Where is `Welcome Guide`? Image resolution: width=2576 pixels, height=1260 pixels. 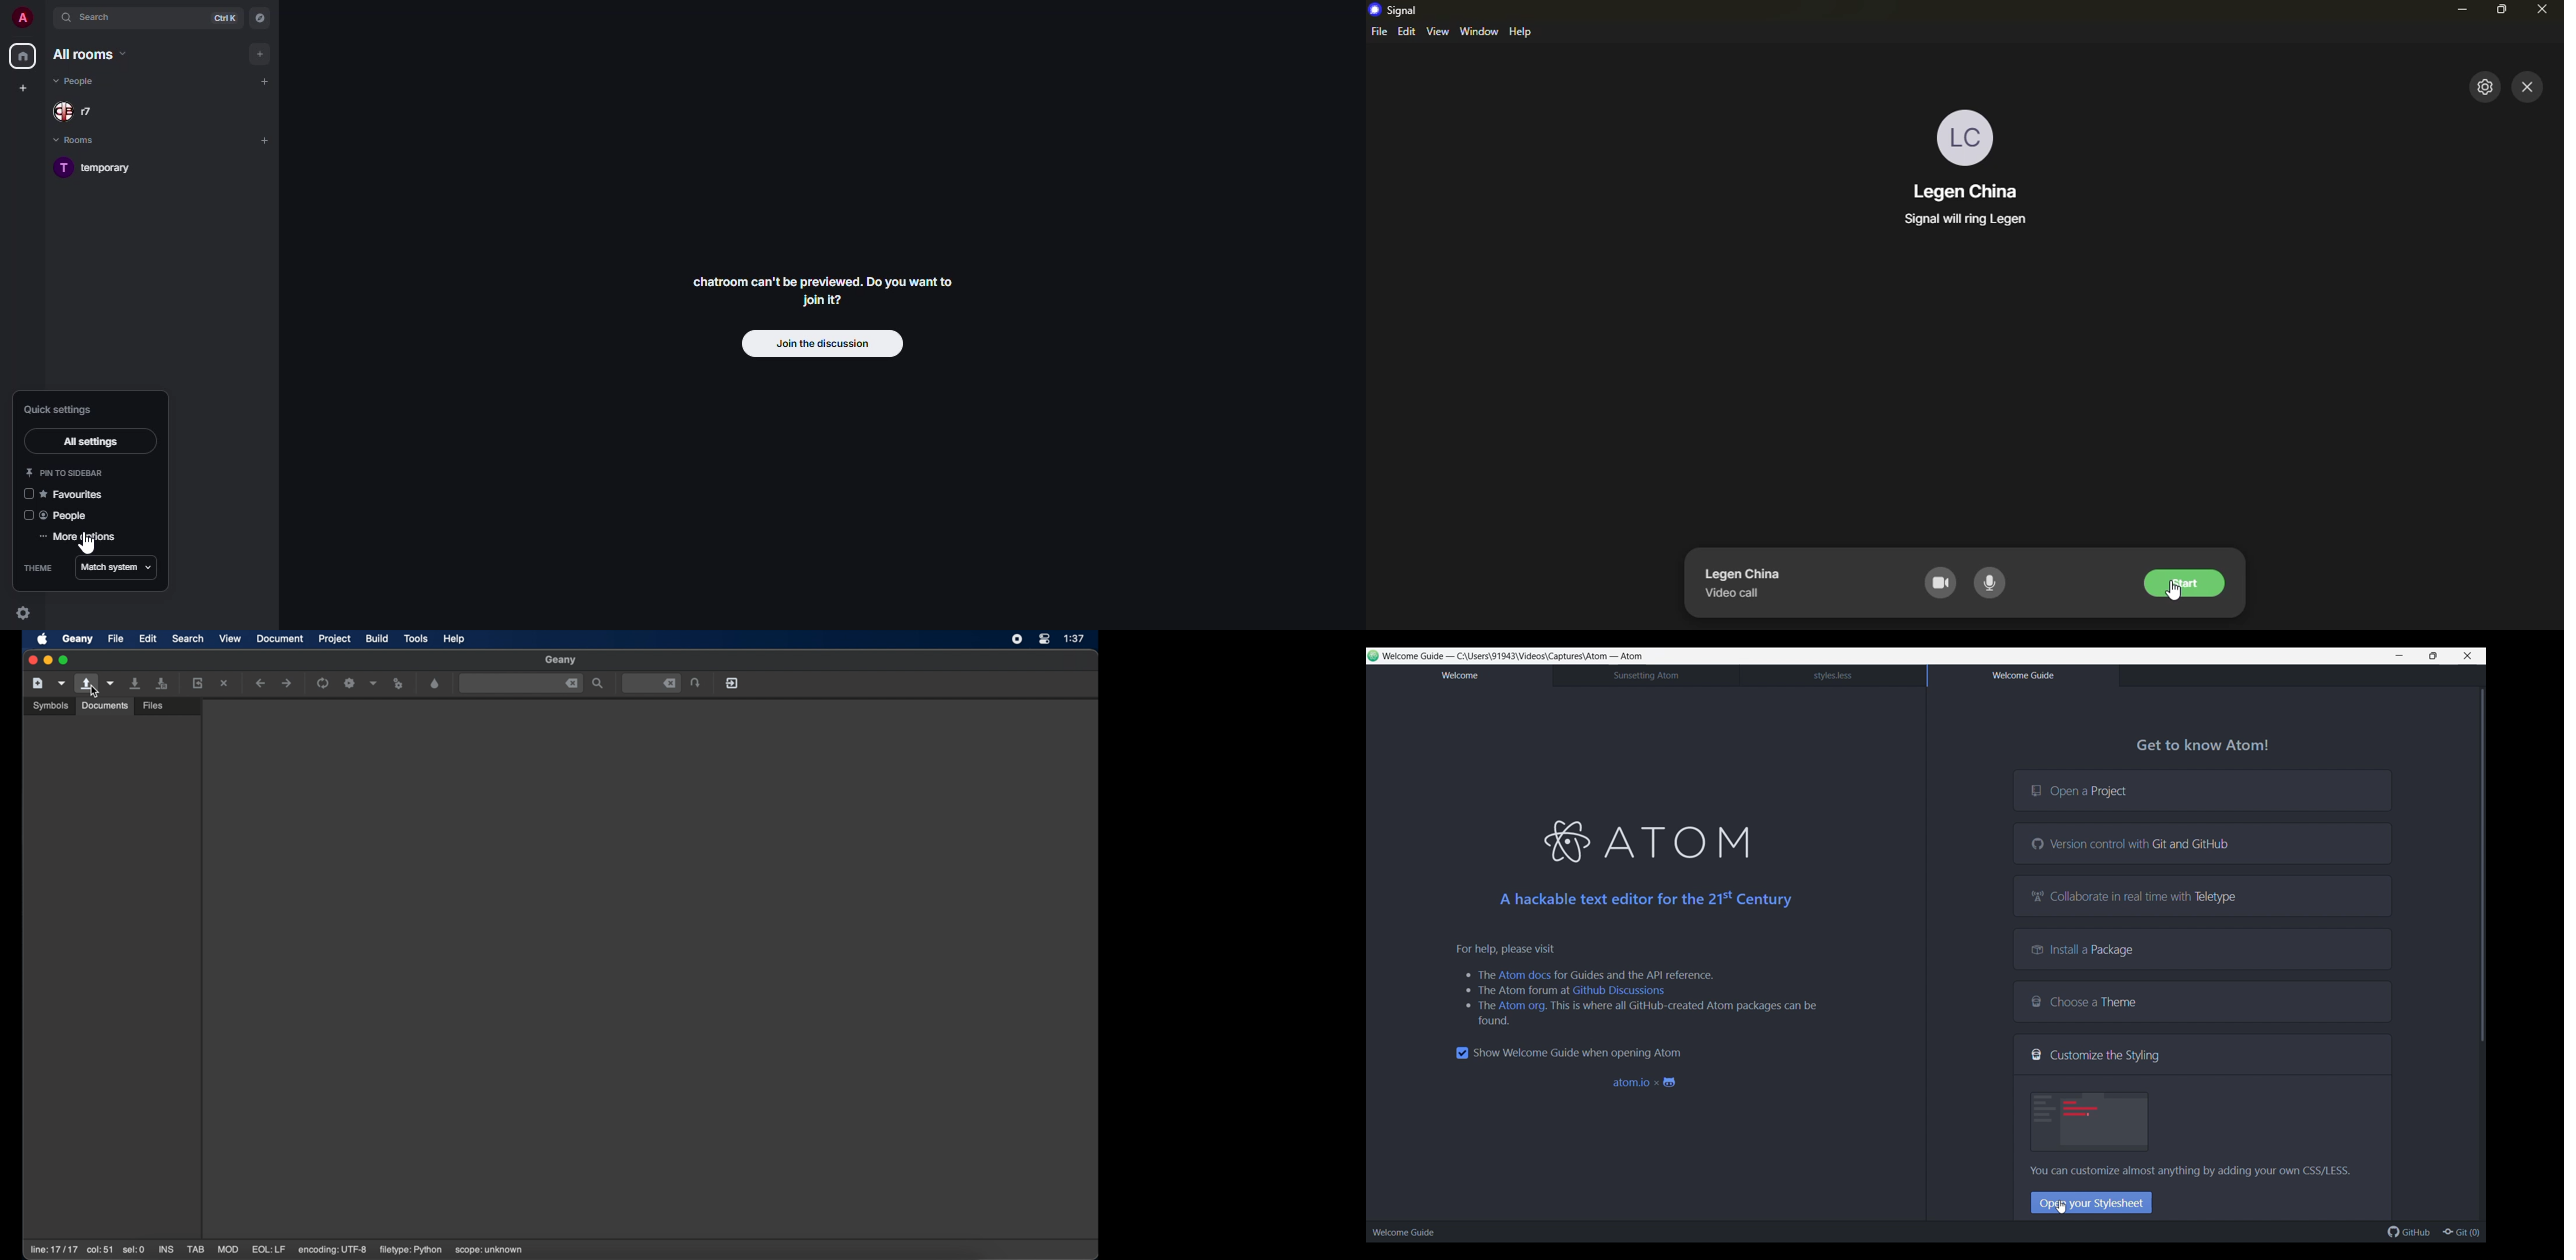 Welcome Guide is located at coordinates (1409, 1231).